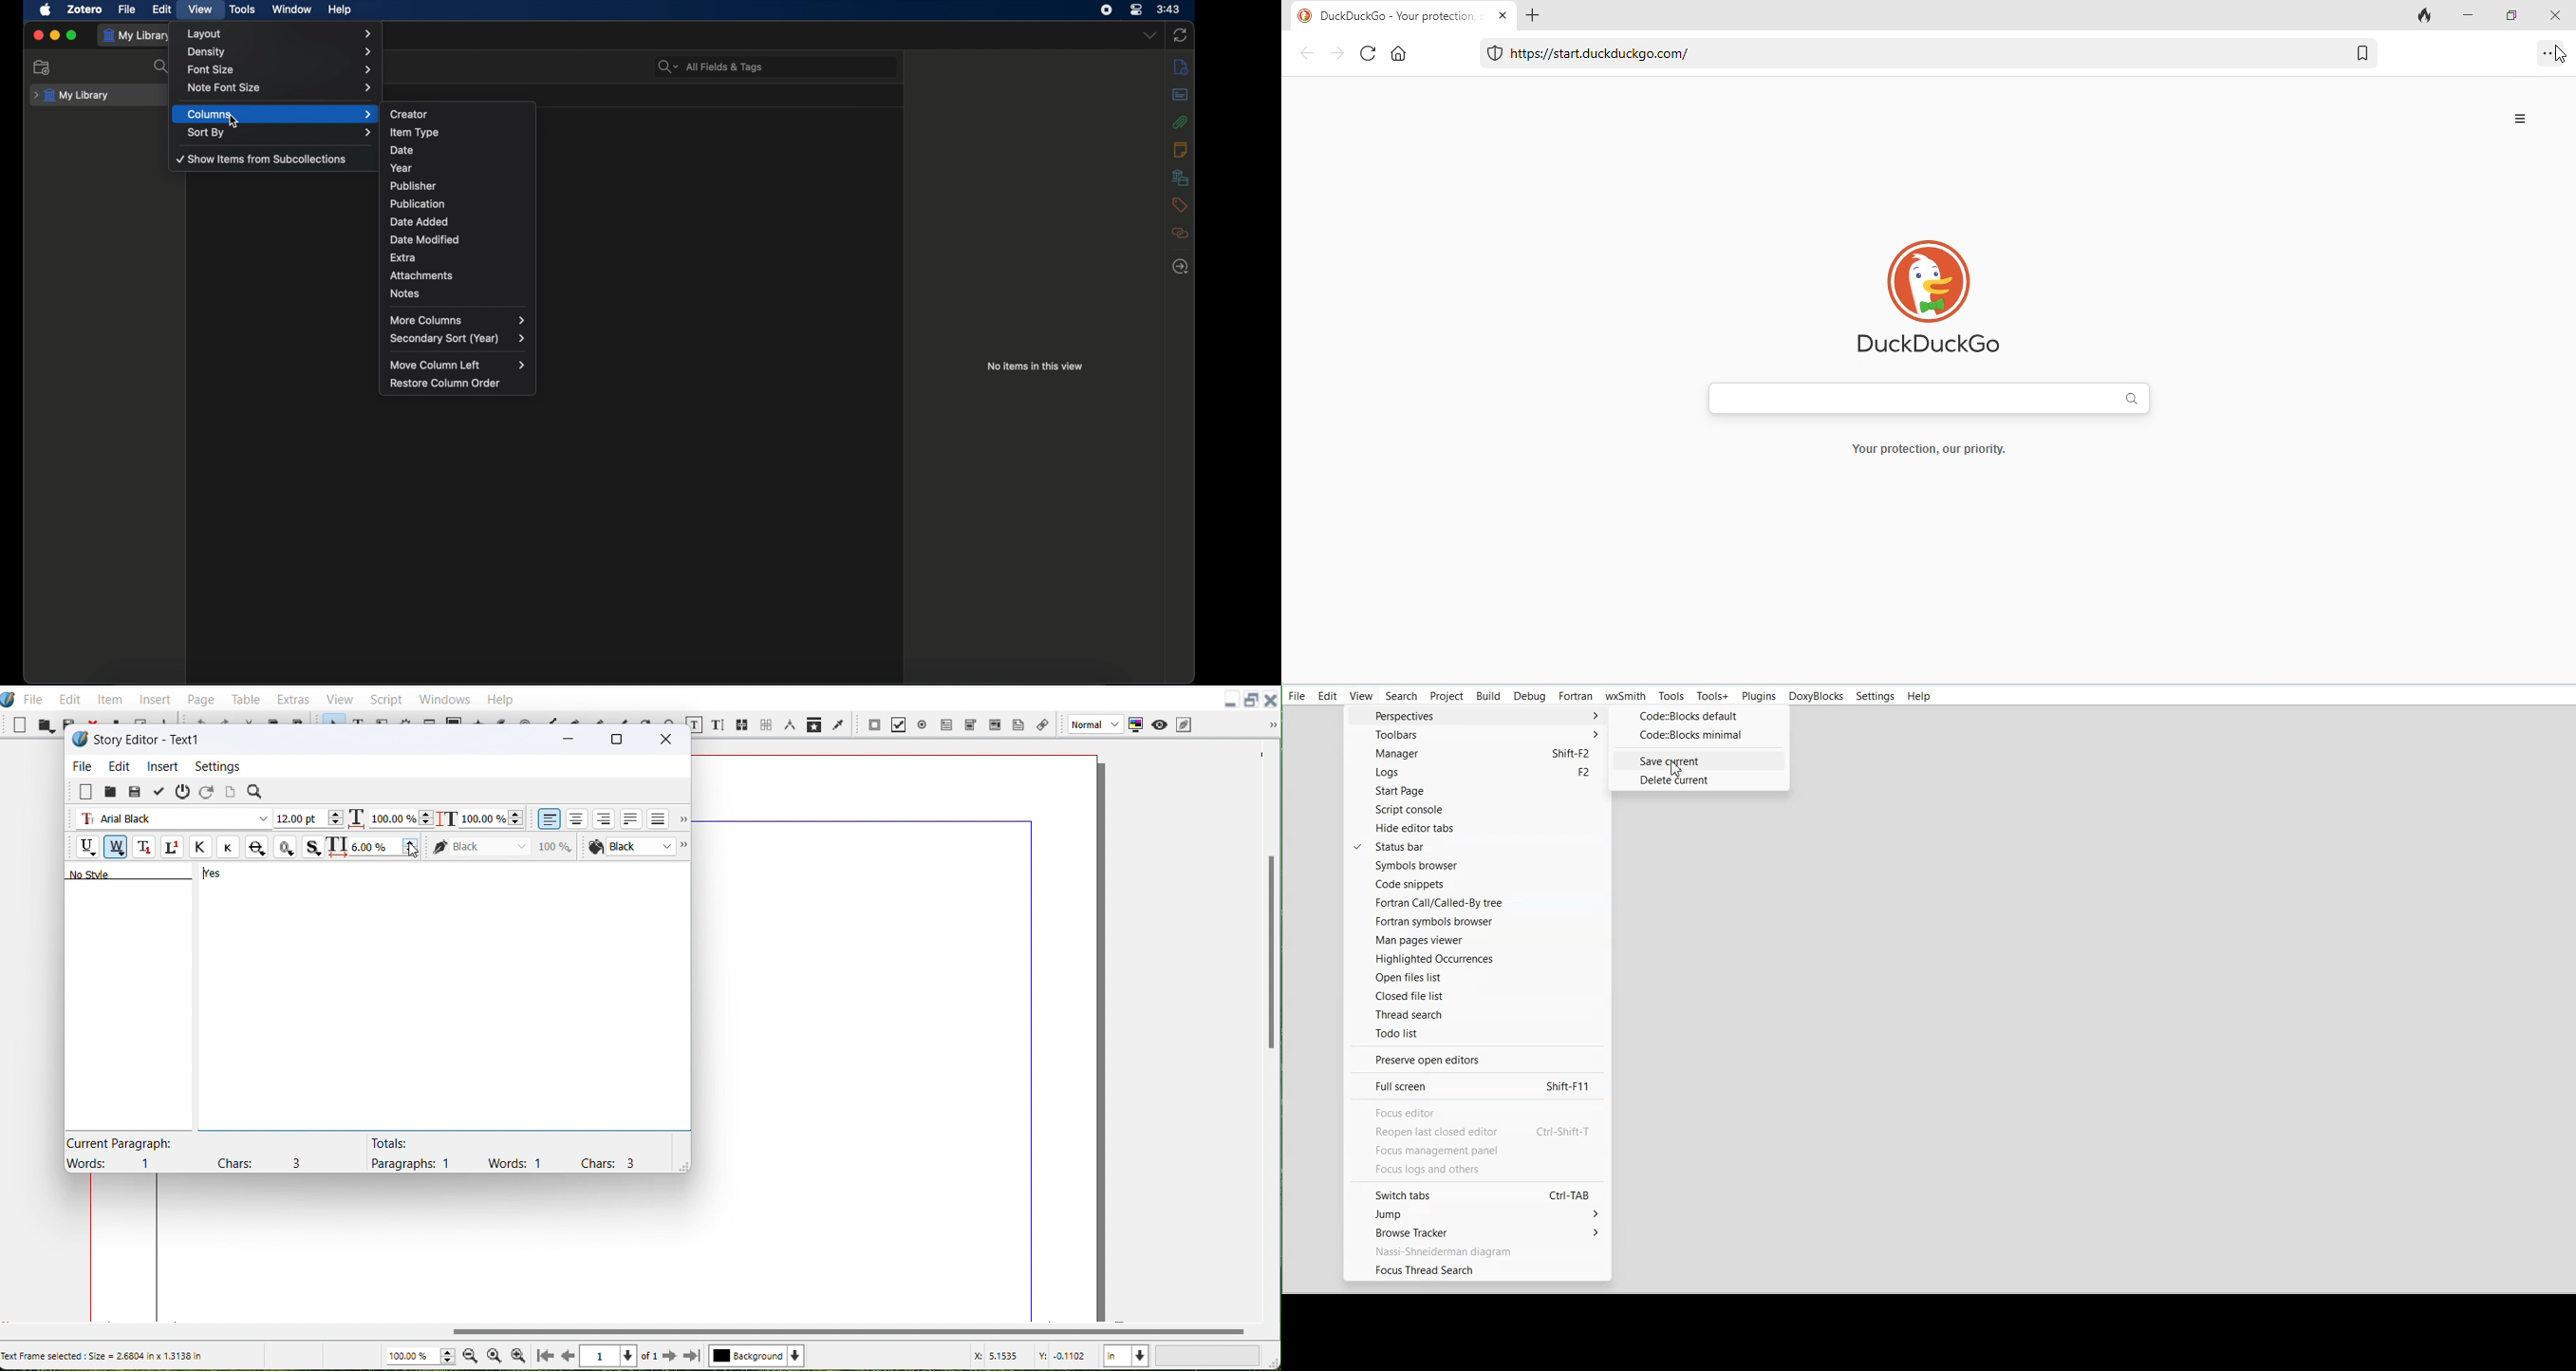 This screenshot has width=2576, height=1372. What do you see at coordinates (901, 724) in the screenshot?
I see `PDF Check Button` at bounding box center [901, 724].